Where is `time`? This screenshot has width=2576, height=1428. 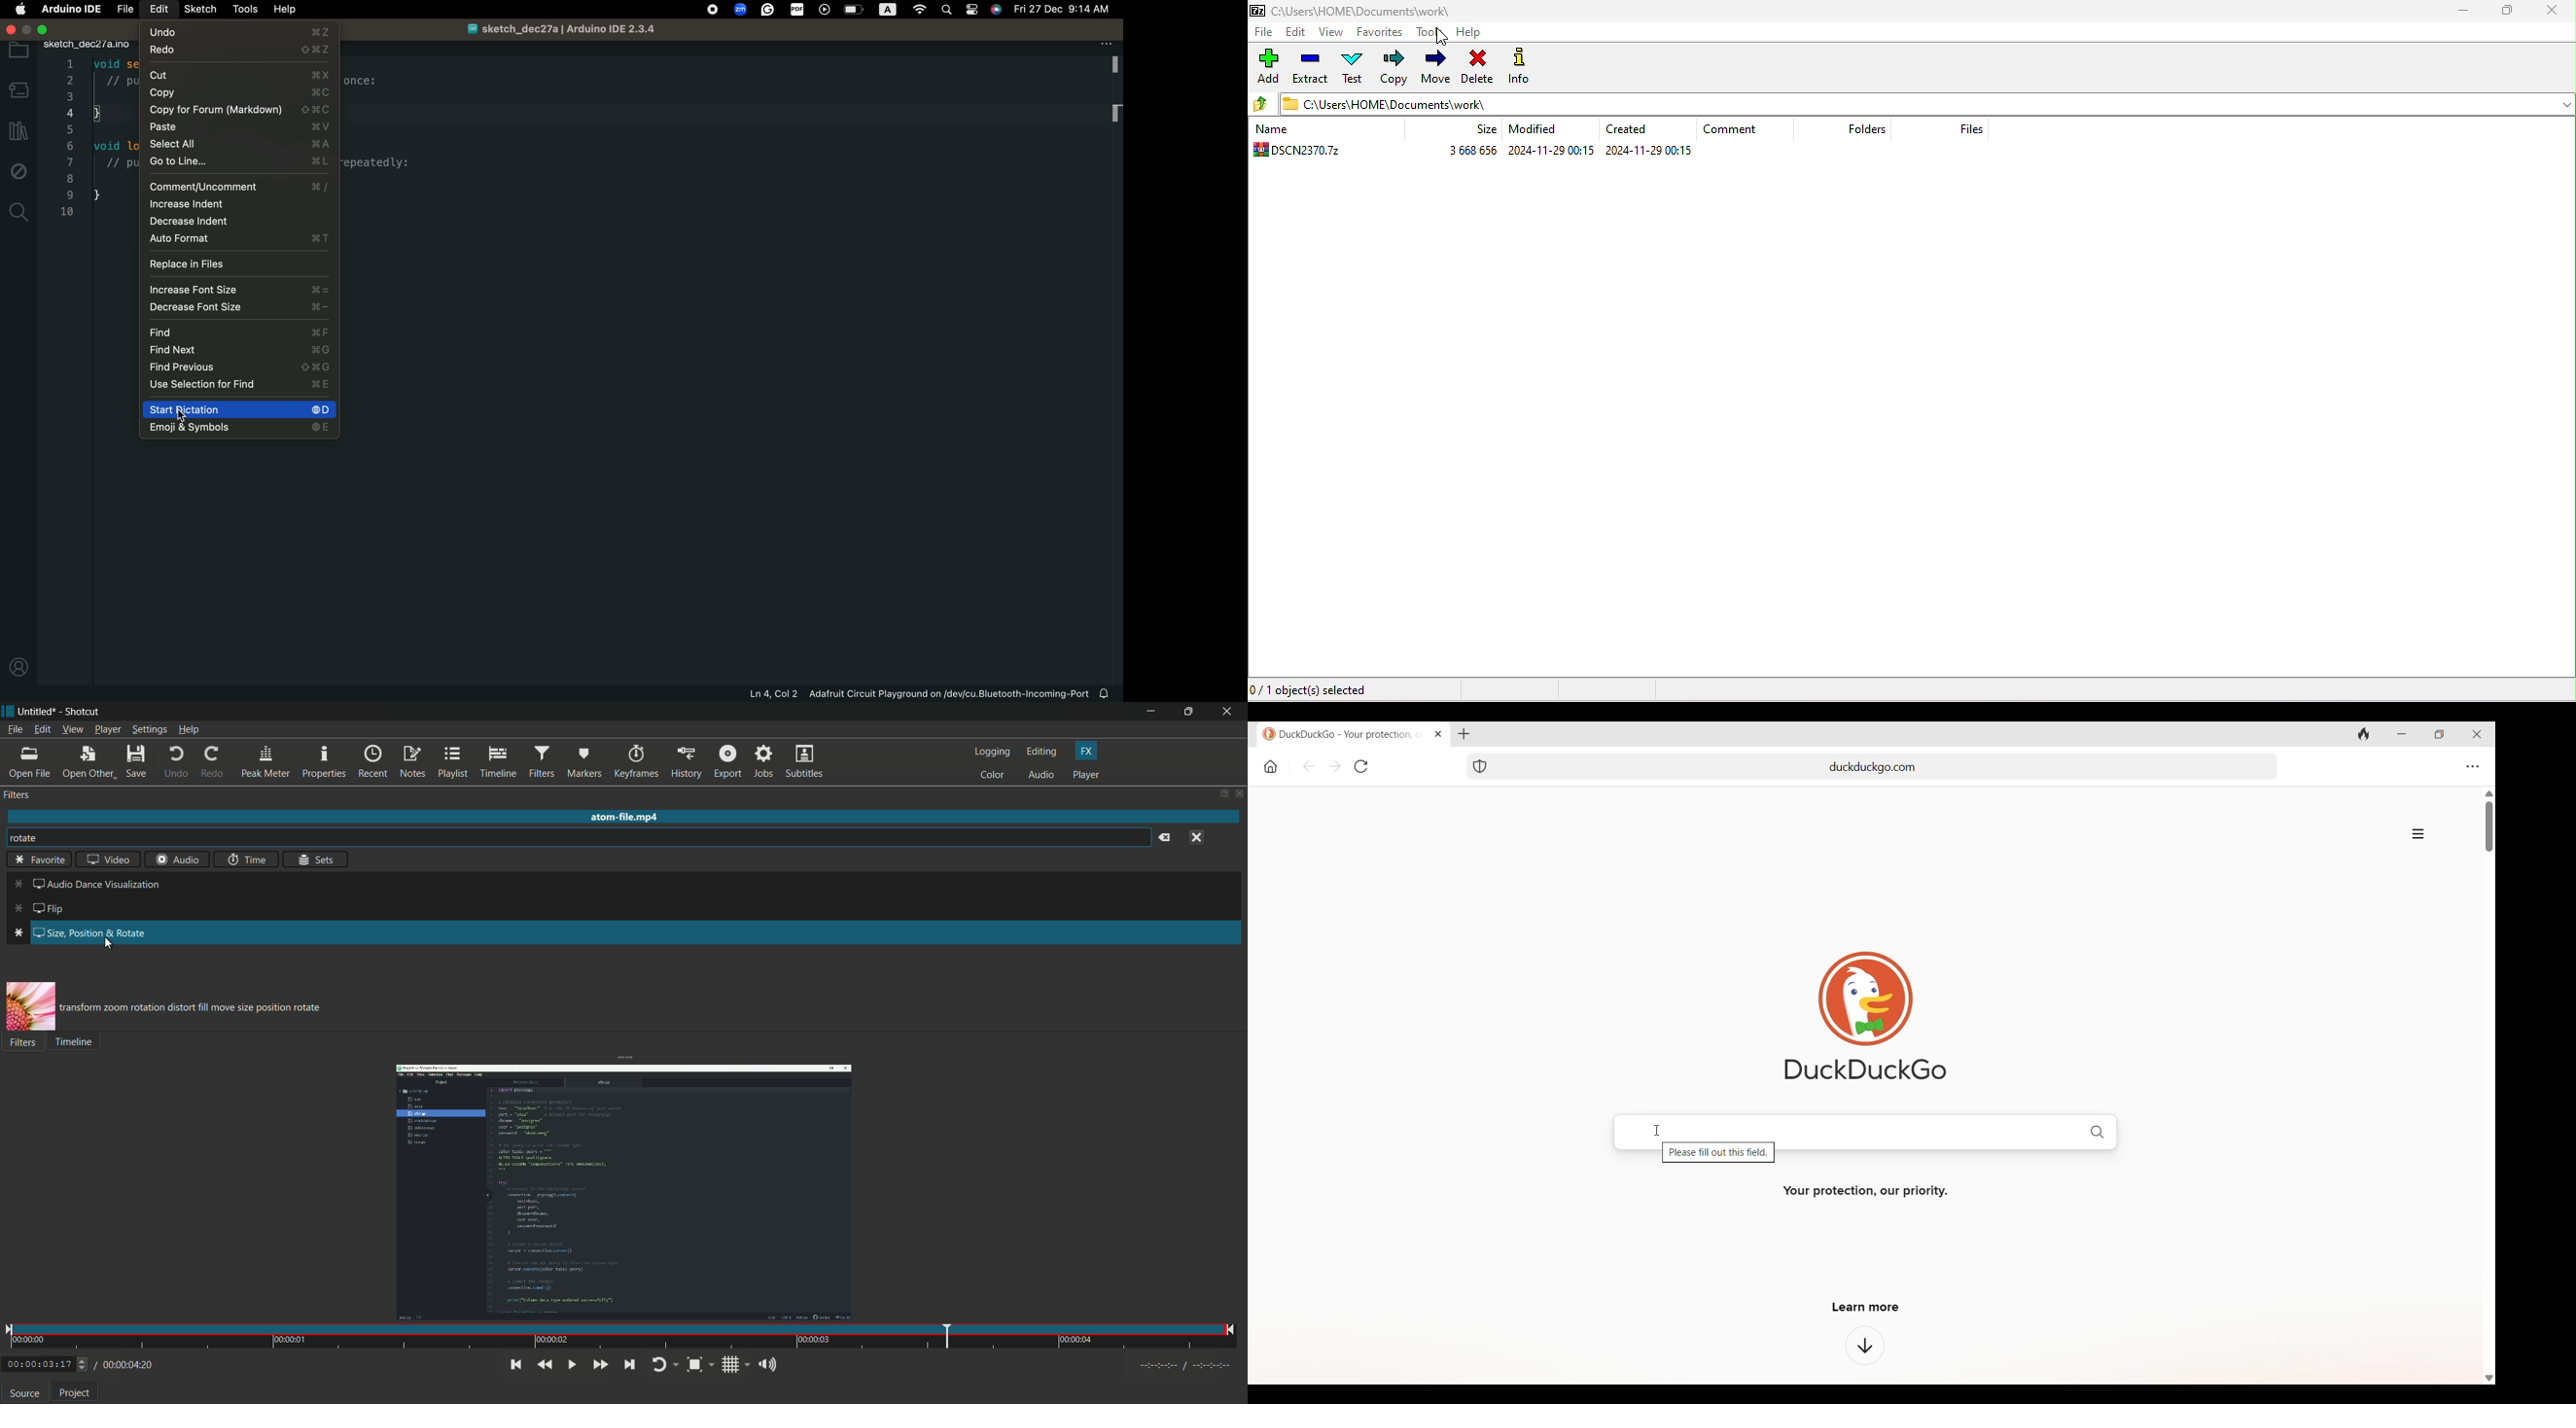 time is located at coordinates (248, 859).